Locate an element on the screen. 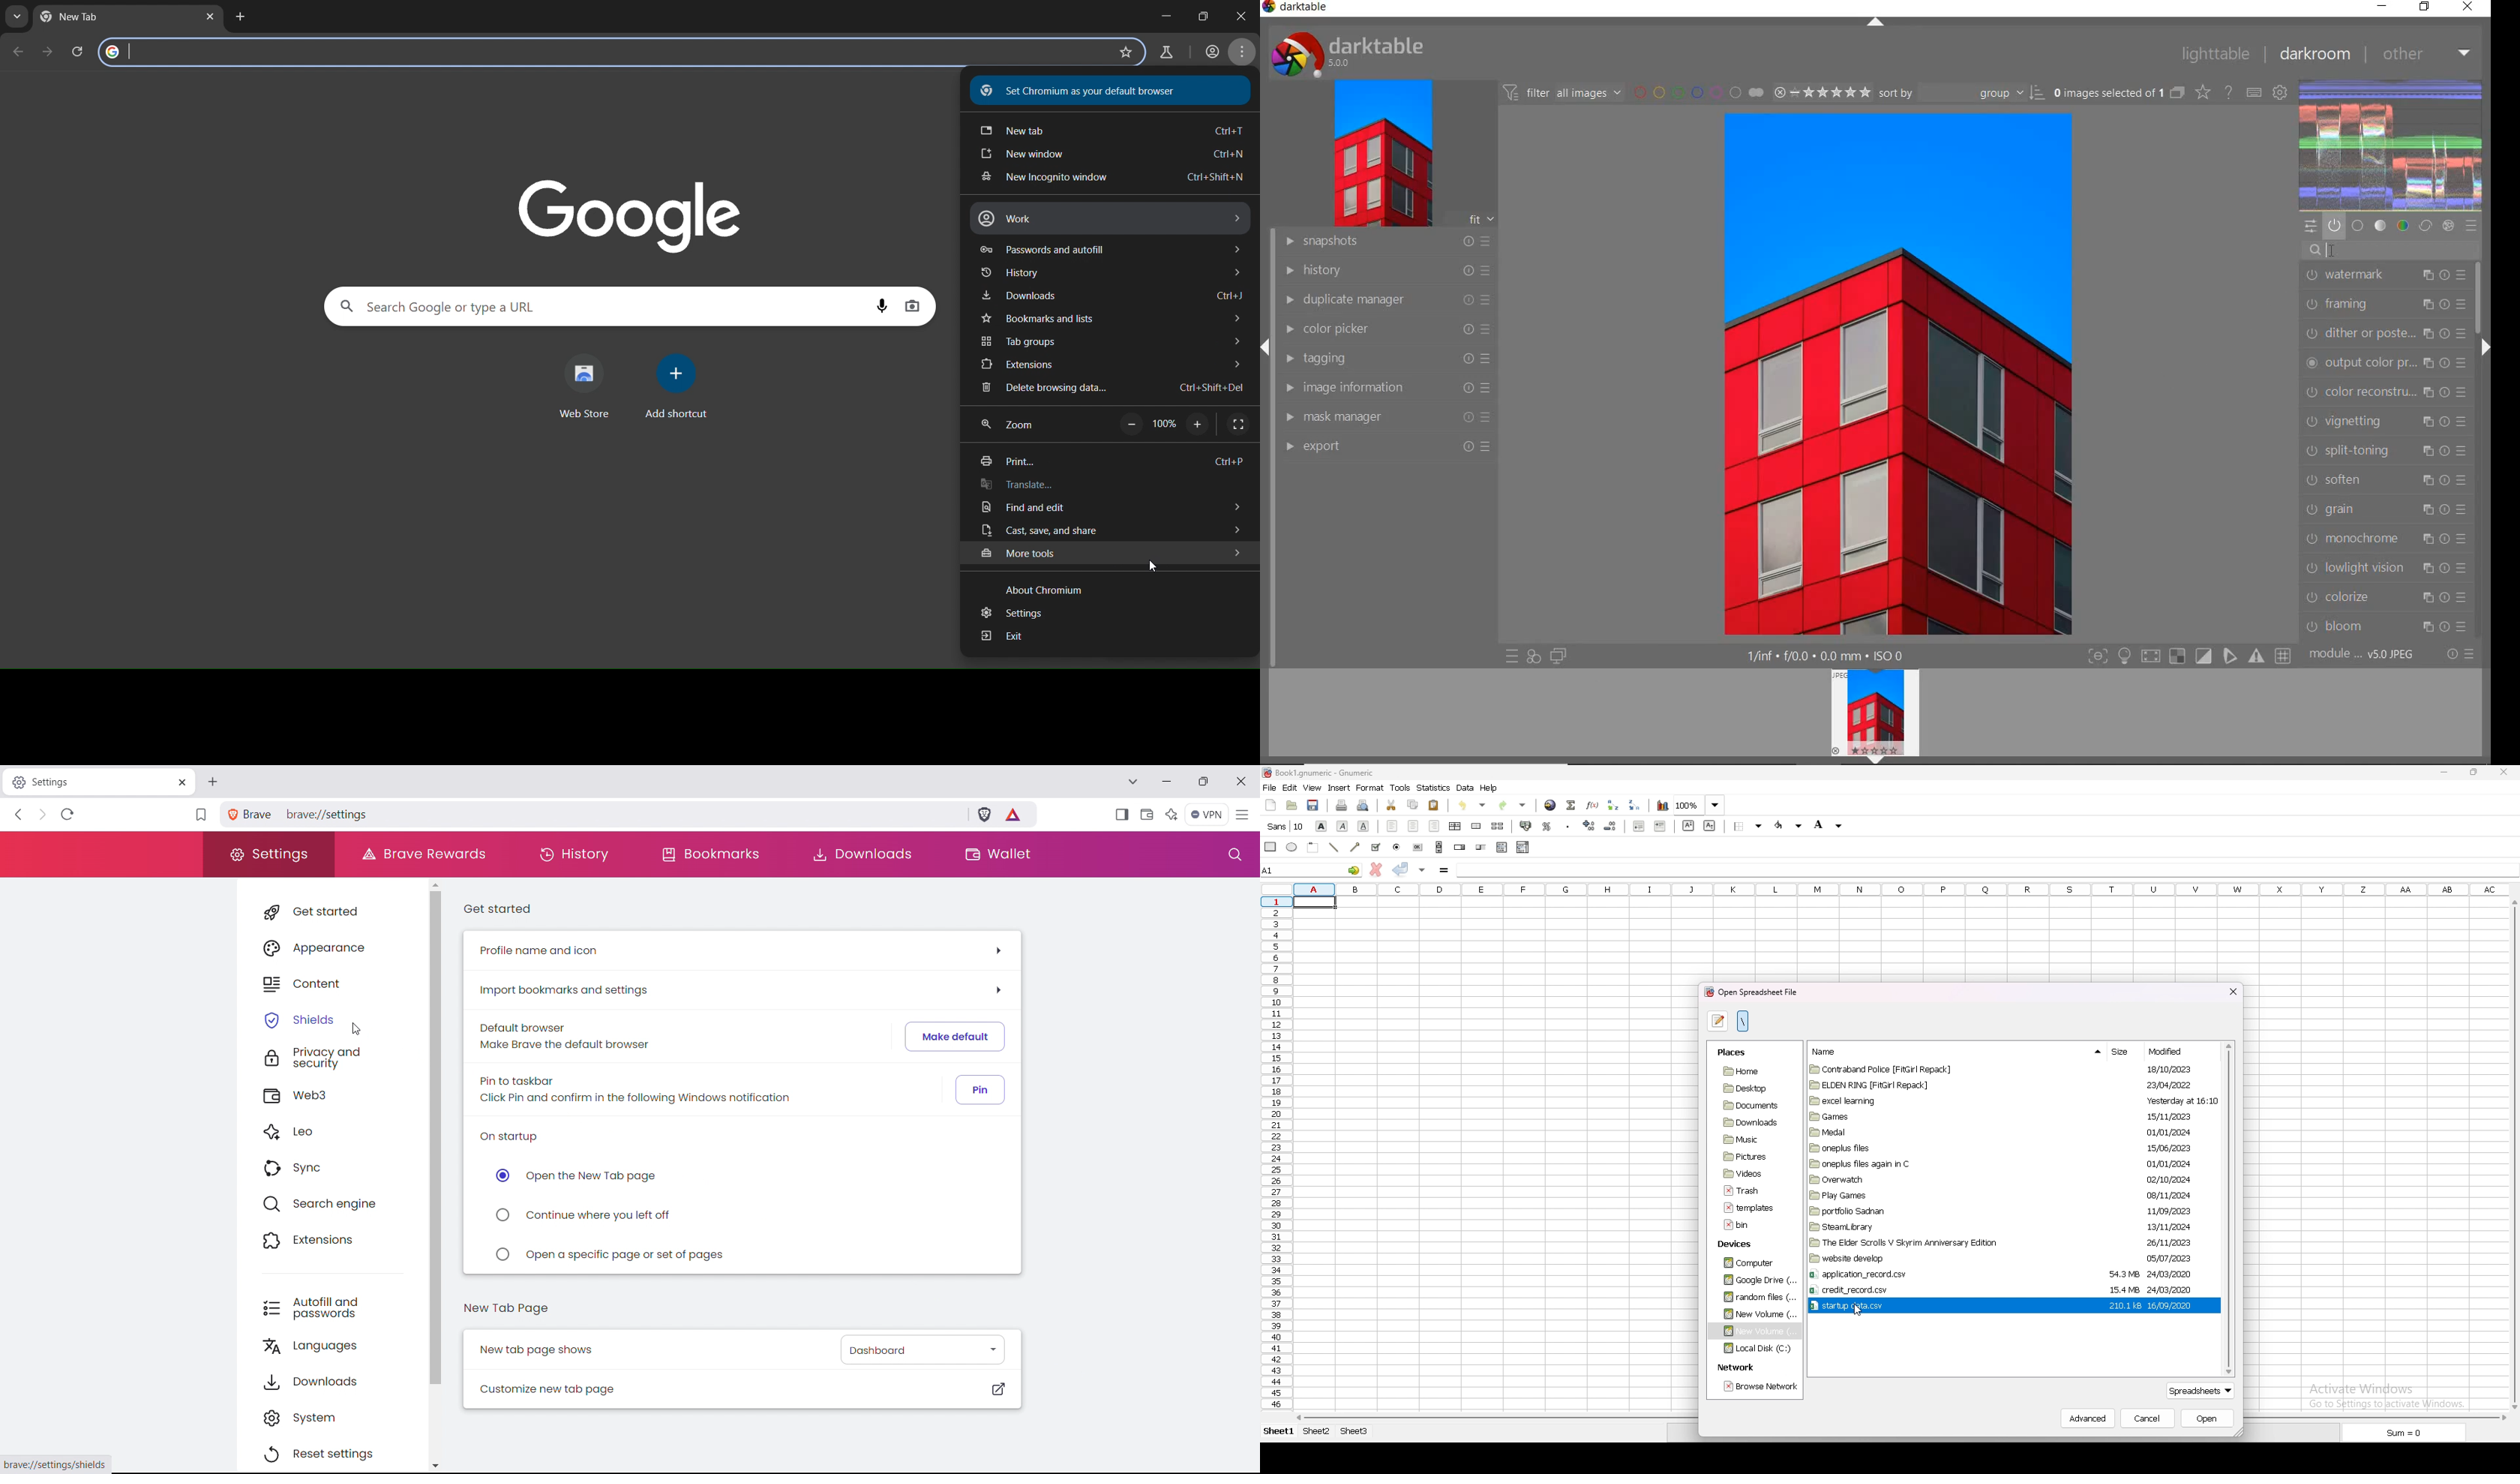 This screenshot has height=1484, width=2520. format is located at coordinates (1371, 787).